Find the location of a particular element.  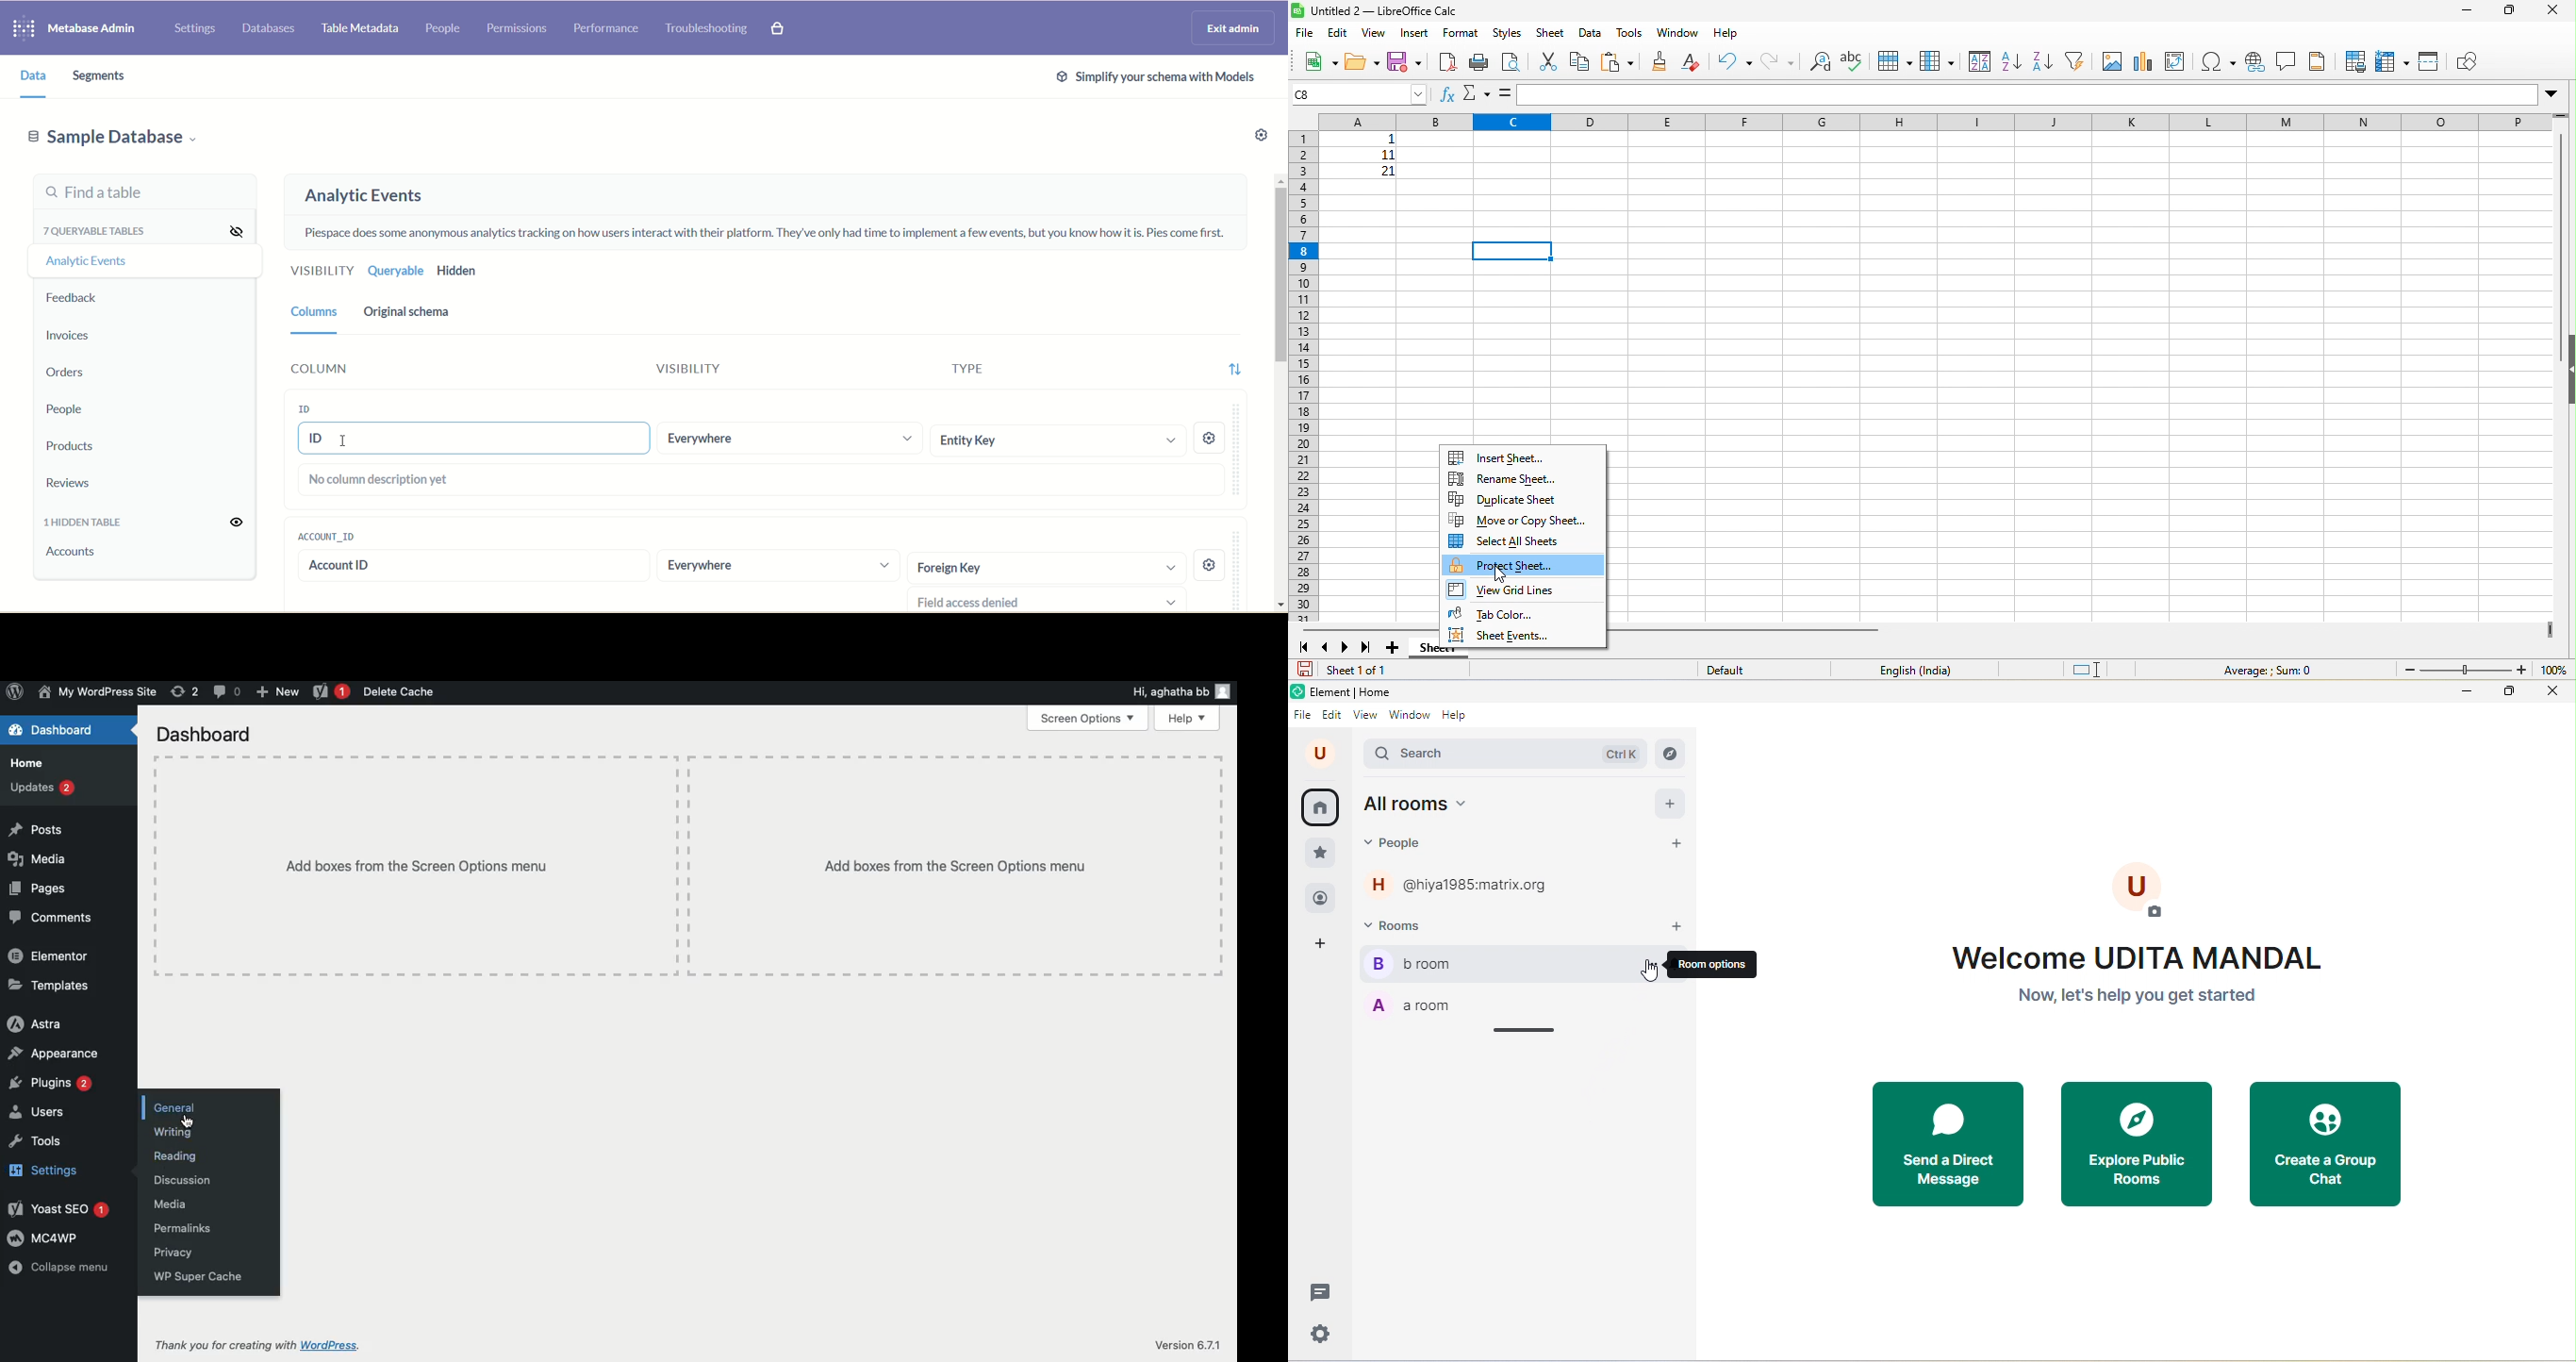

element home is located at coordinates (1357, 691).